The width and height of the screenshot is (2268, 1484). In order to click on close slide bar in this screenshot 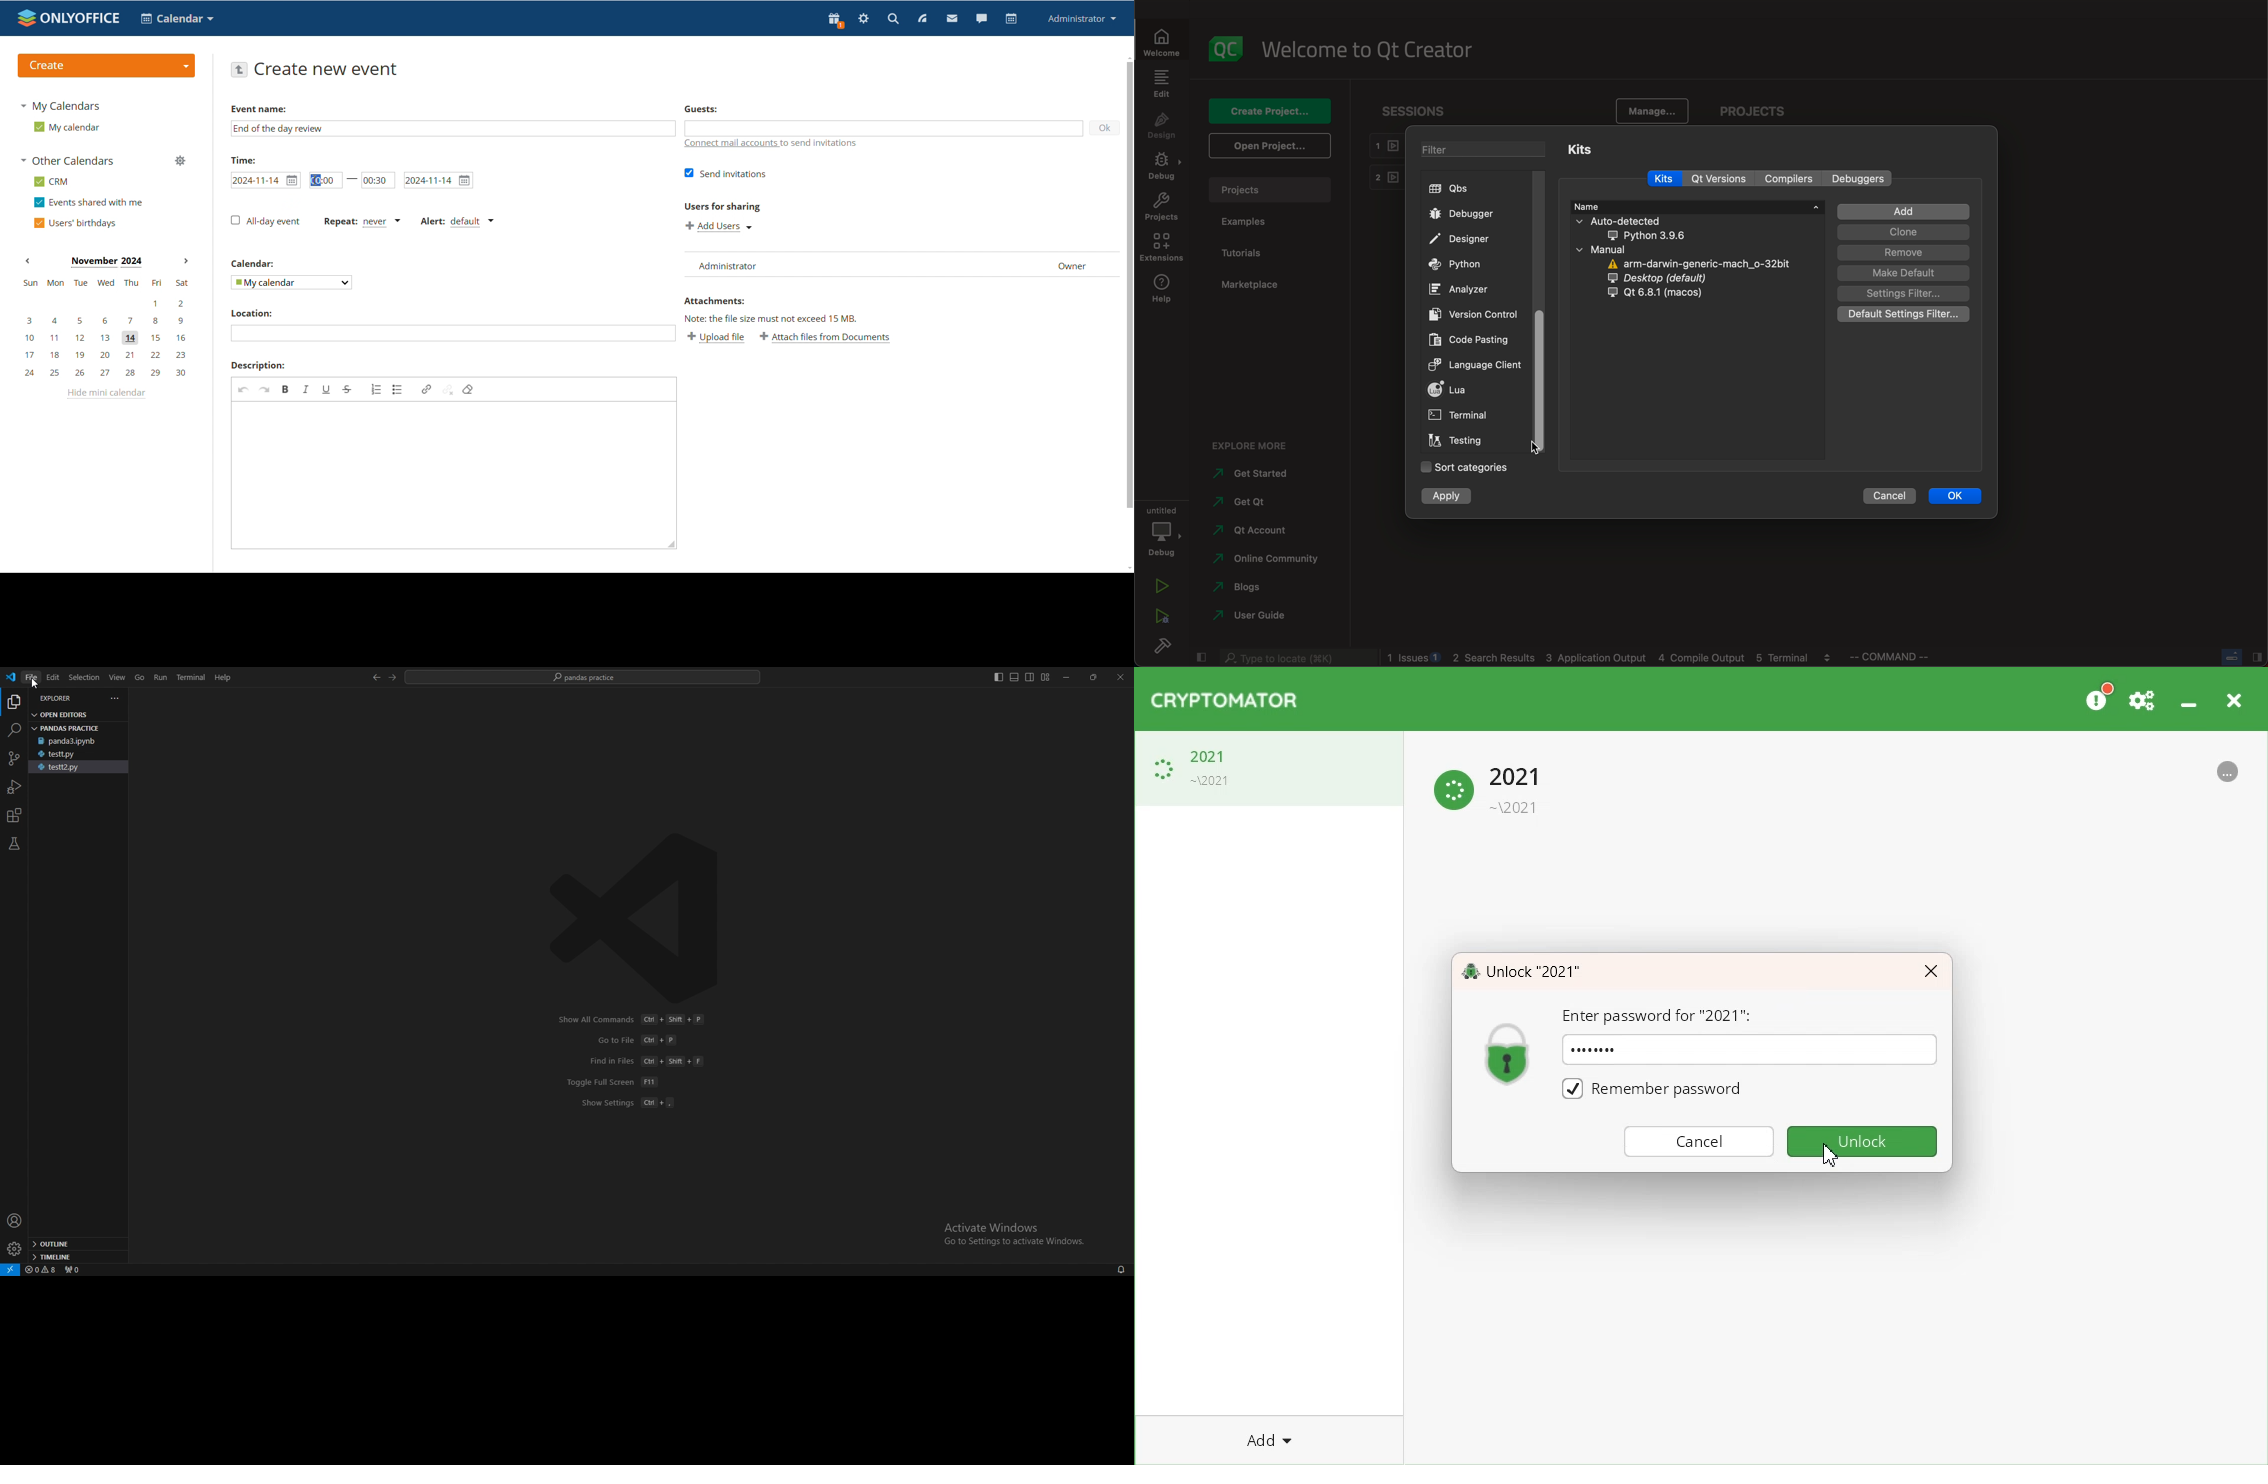, I will do `click(1200, 658)`.